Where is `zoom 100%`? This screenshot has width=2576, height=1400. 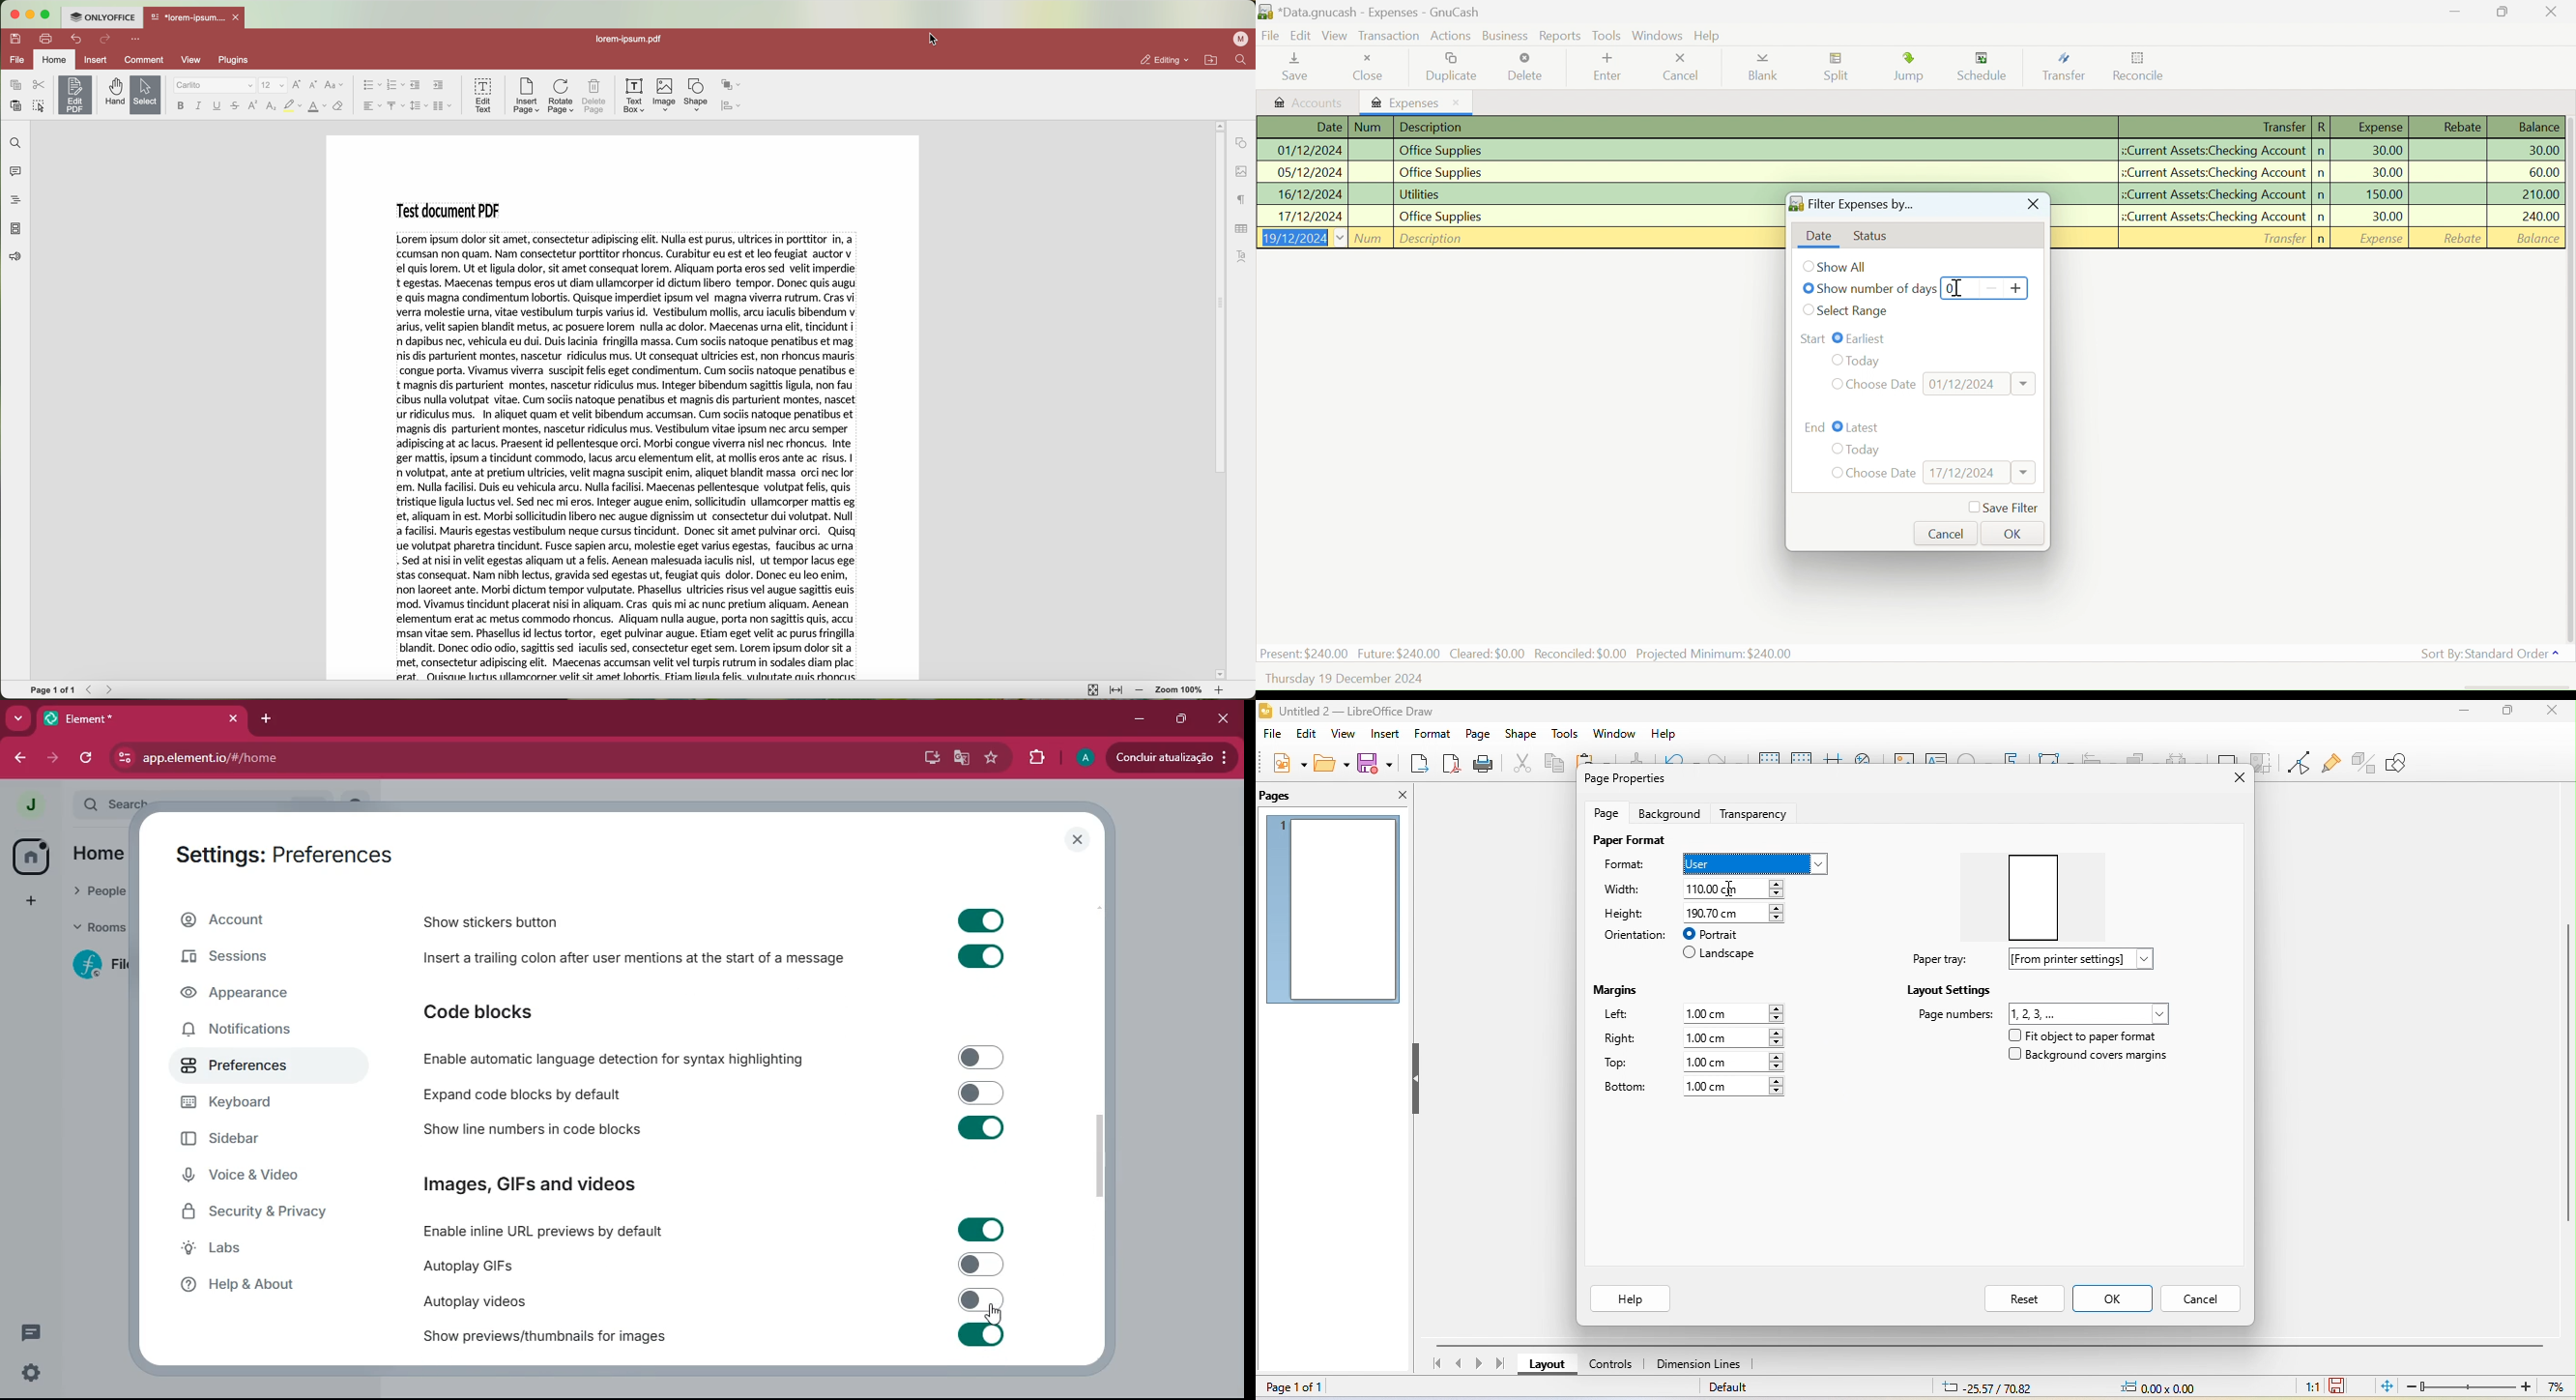
zoom 100% is located at coordinates (1180, 691).